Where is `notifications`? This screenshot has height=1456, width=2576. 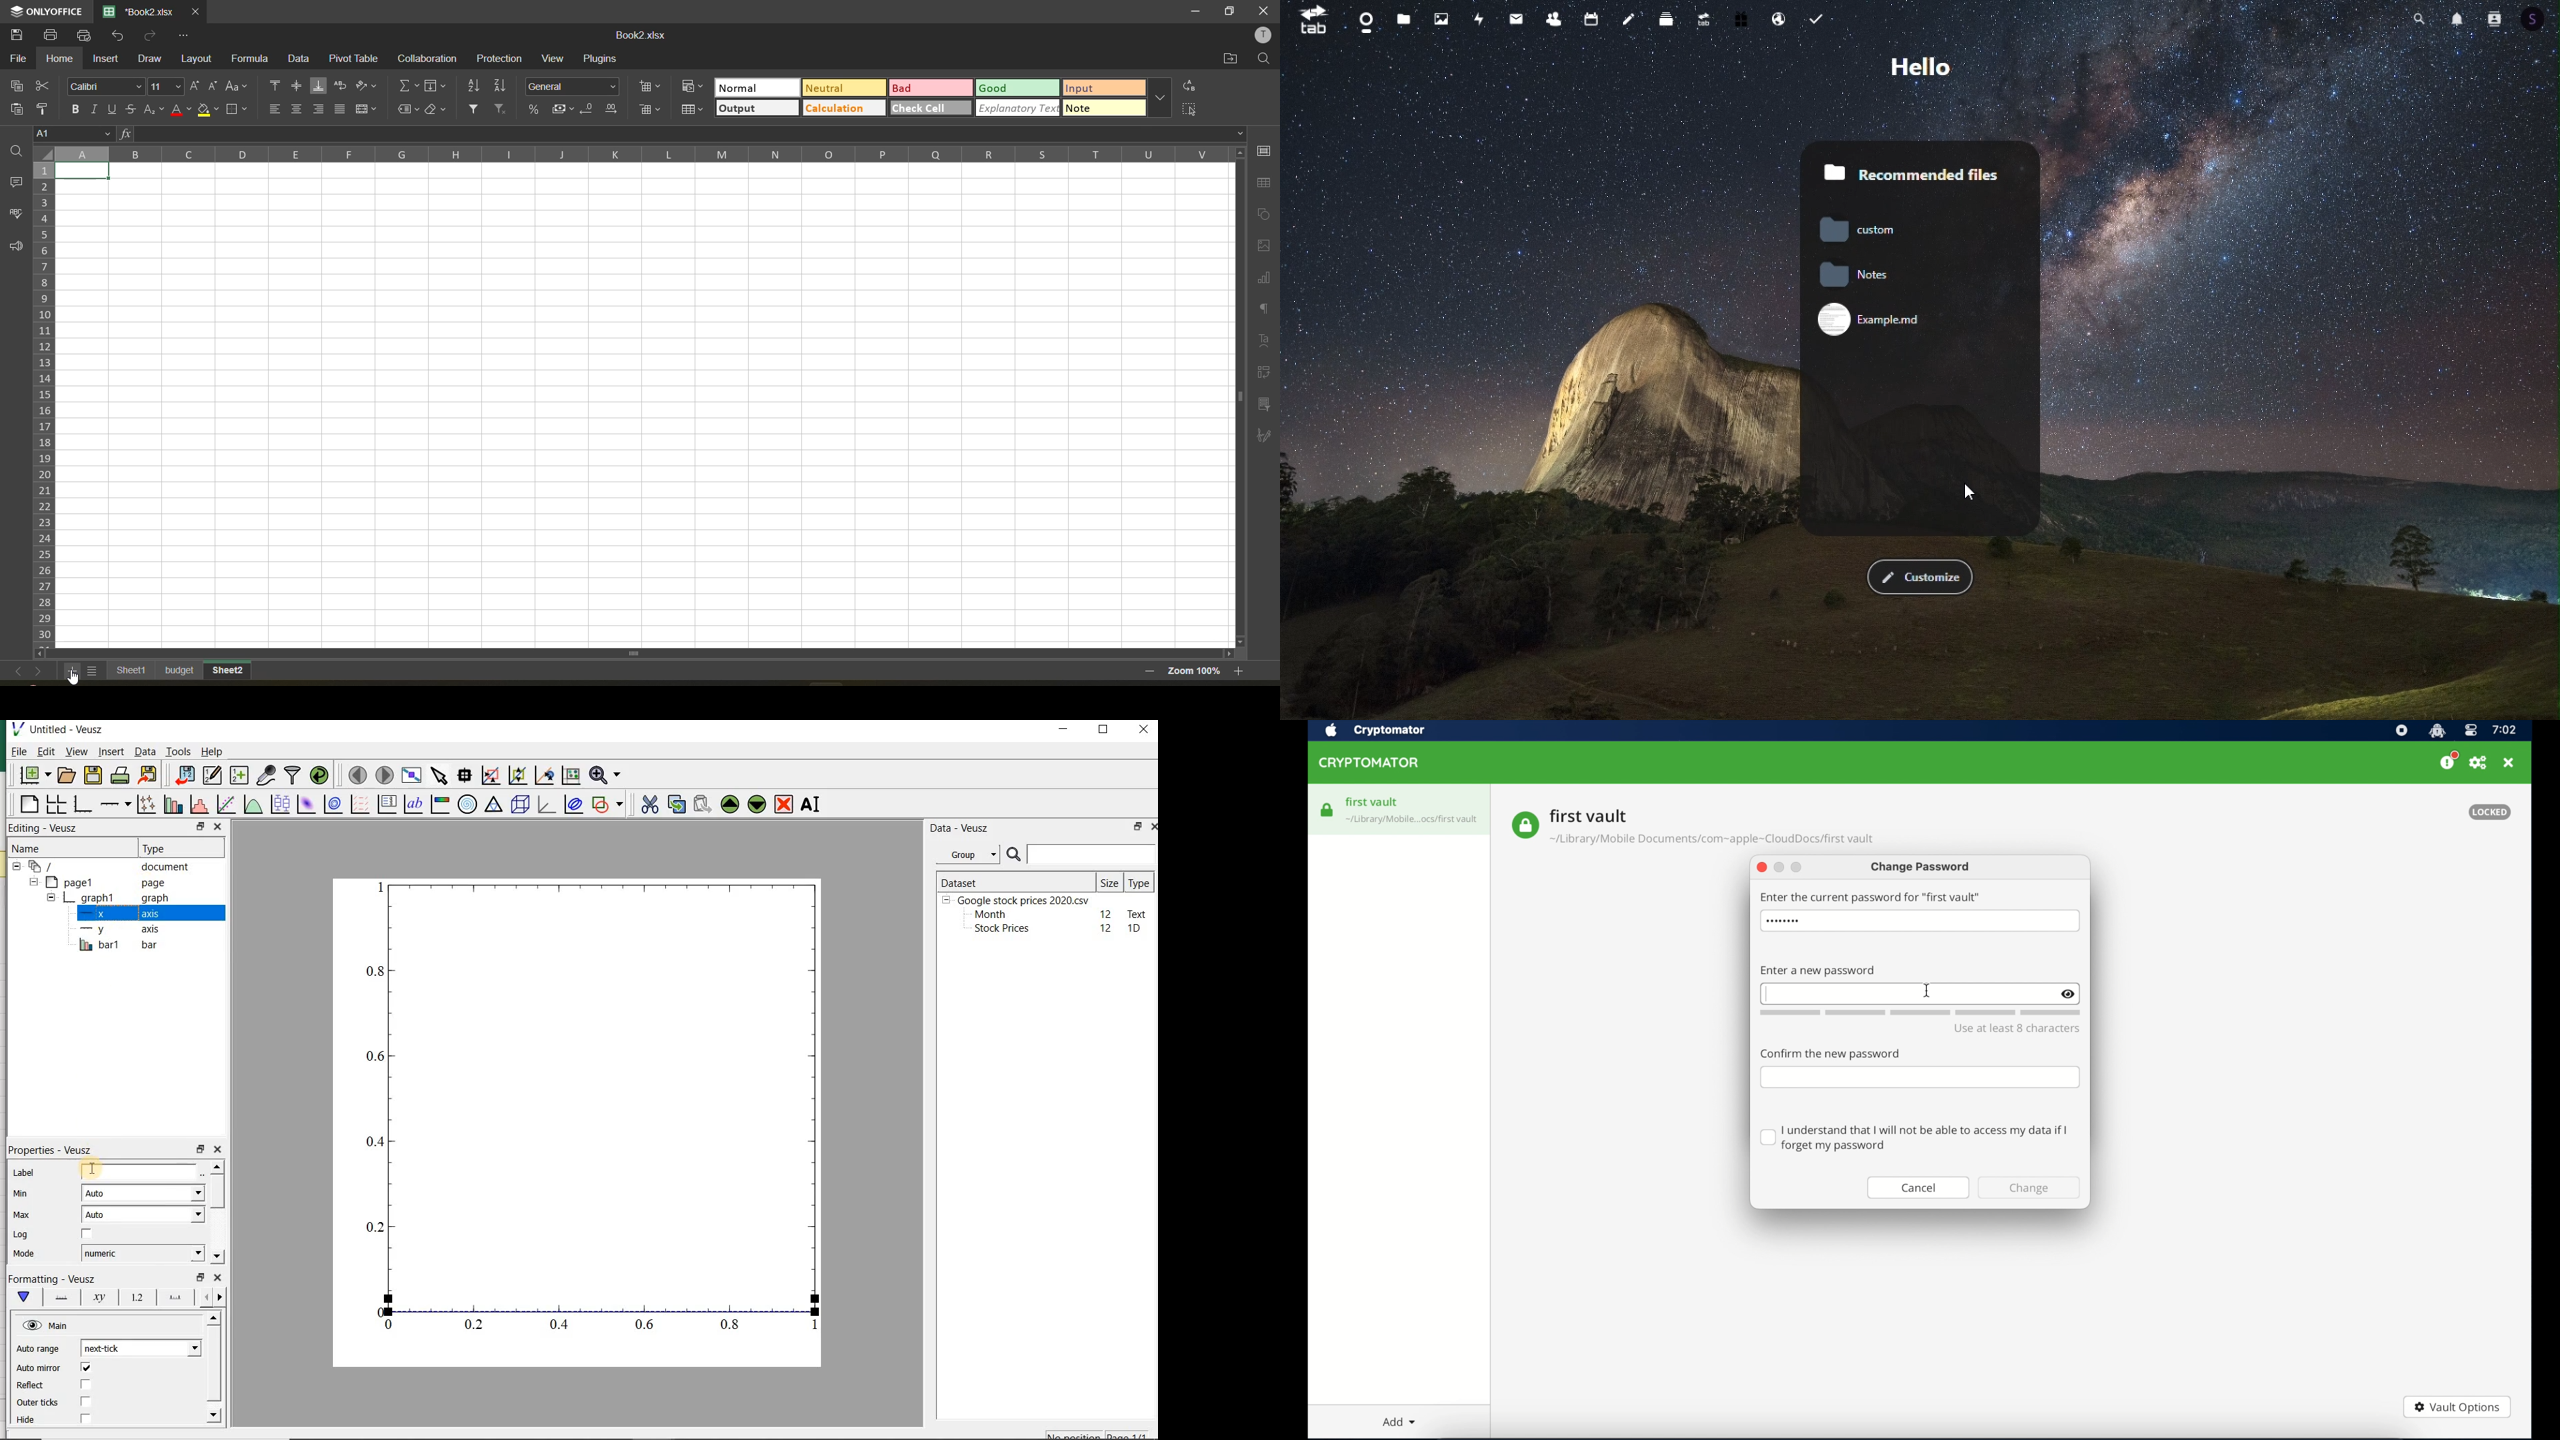
notifications is located at coordinates (2458, 20).